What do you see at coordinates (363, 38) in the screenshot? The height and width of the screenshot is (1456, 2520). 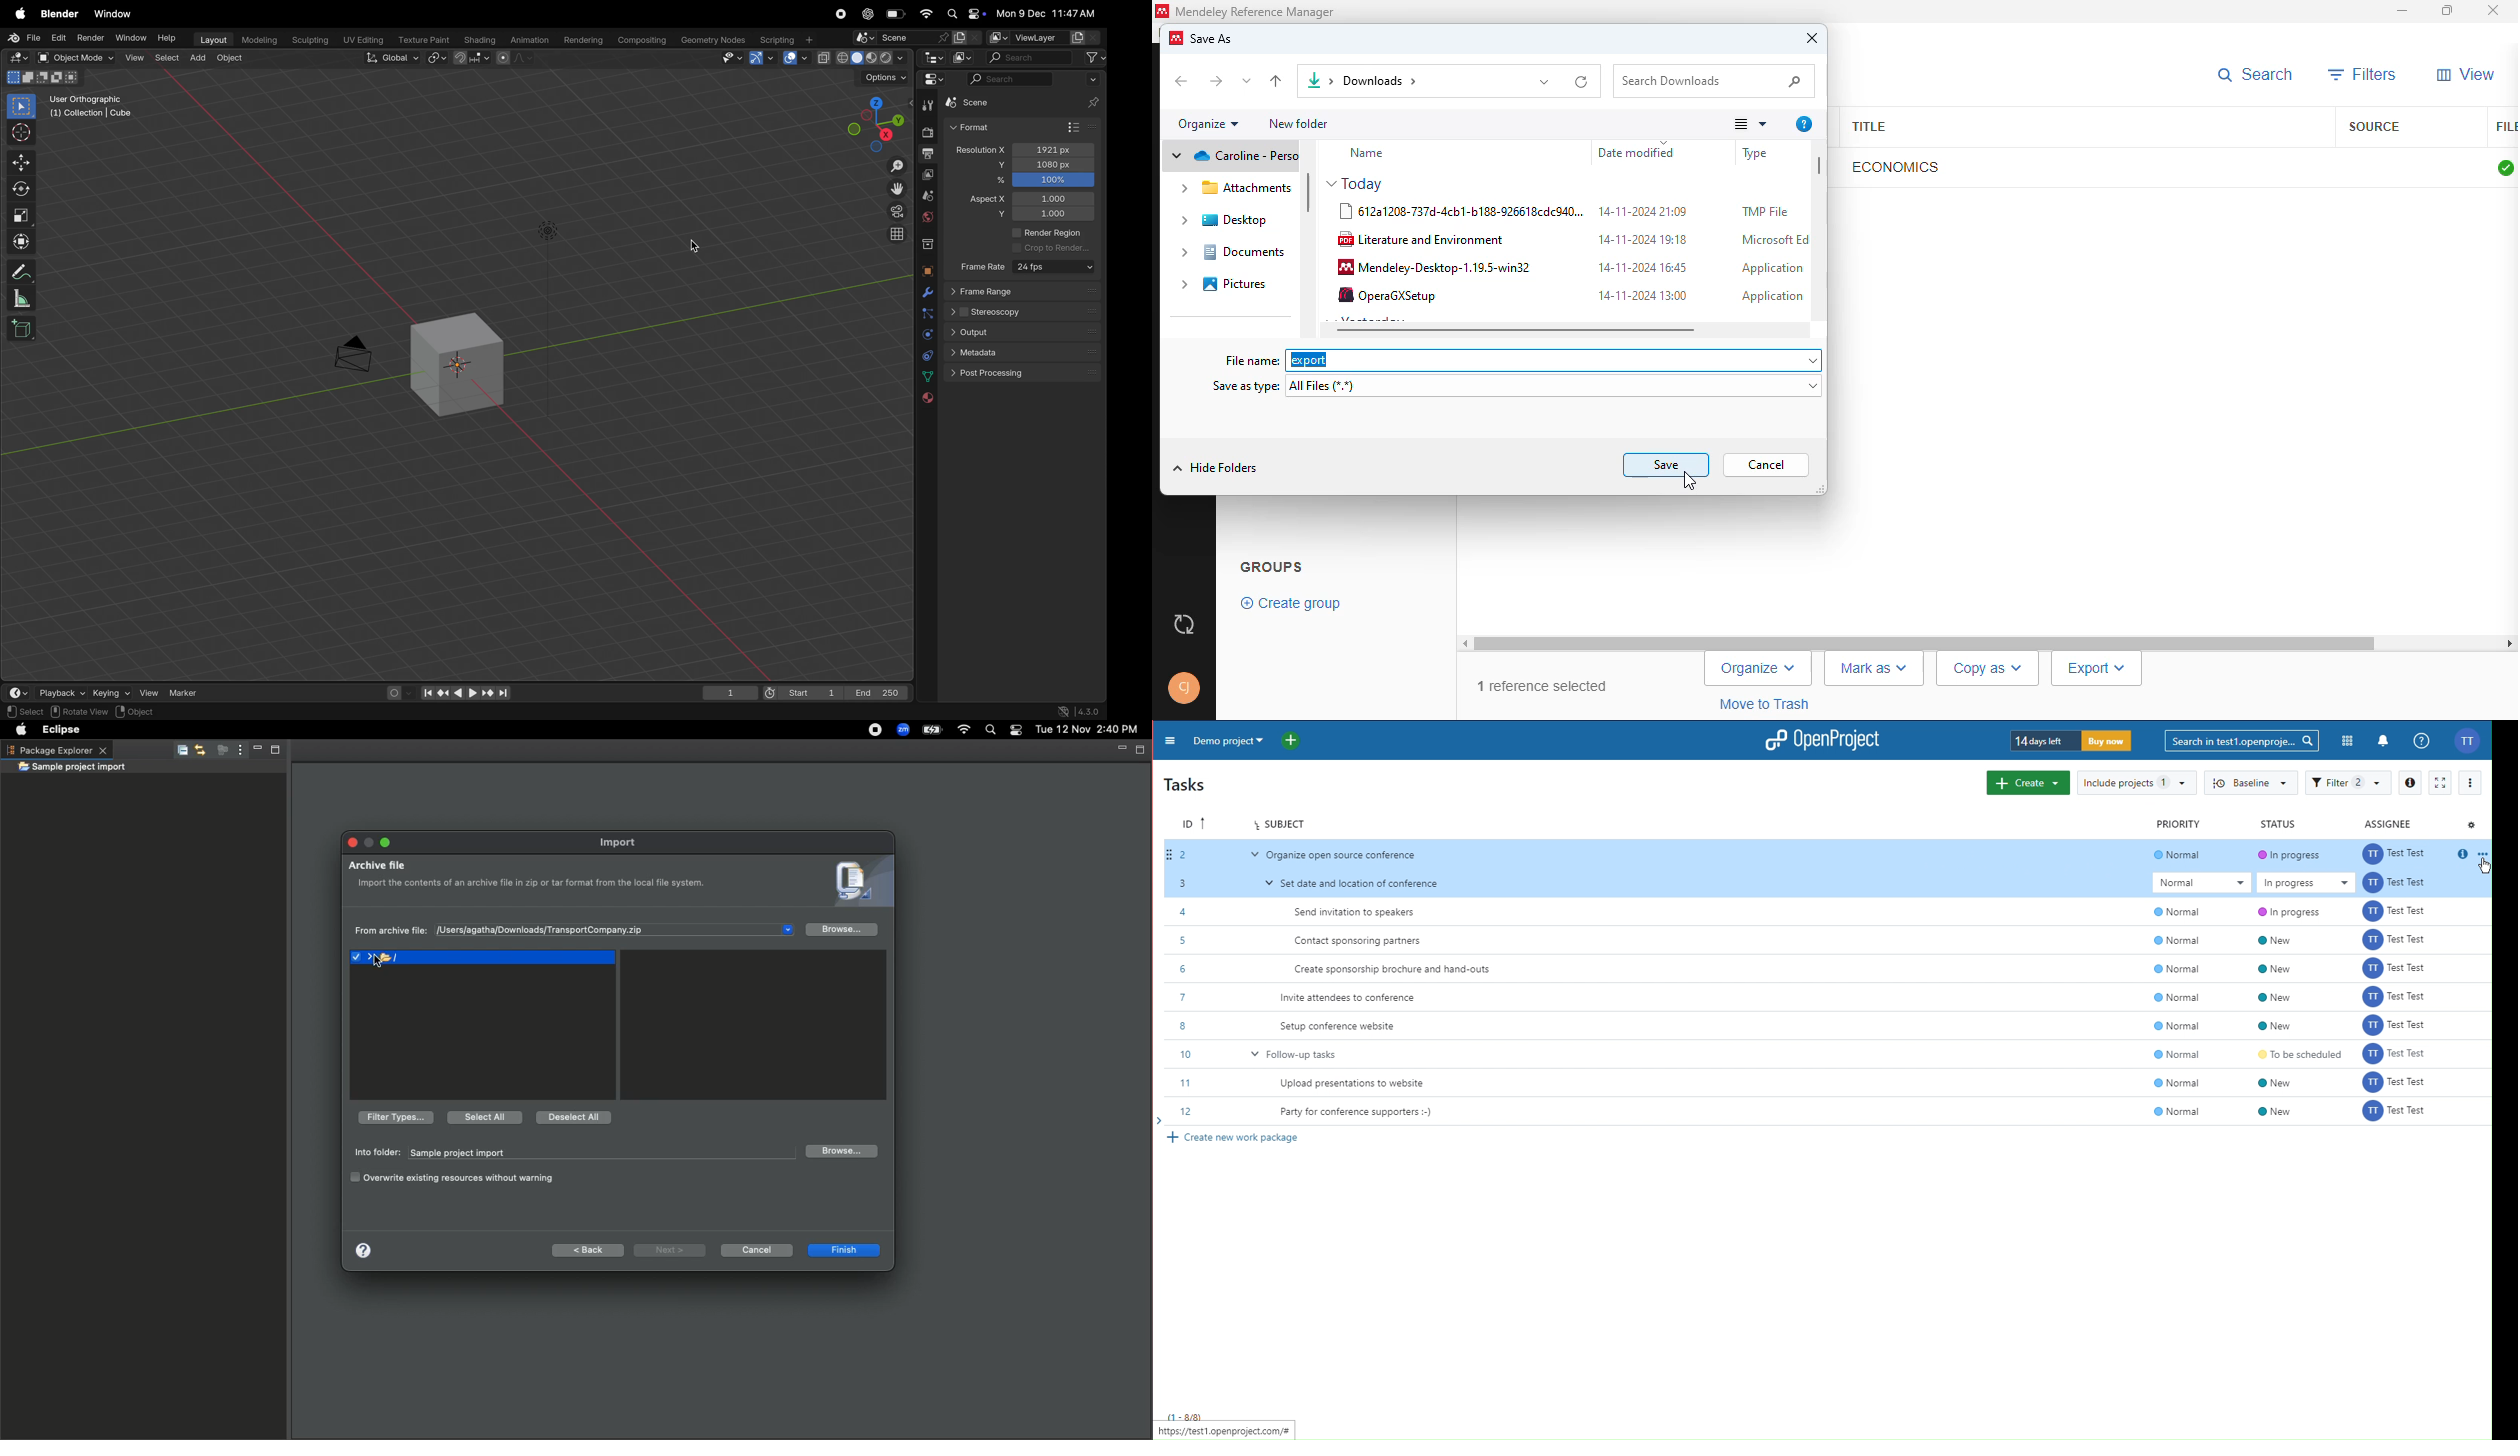 I see `Uv editing` at bounding box center [363, 38].